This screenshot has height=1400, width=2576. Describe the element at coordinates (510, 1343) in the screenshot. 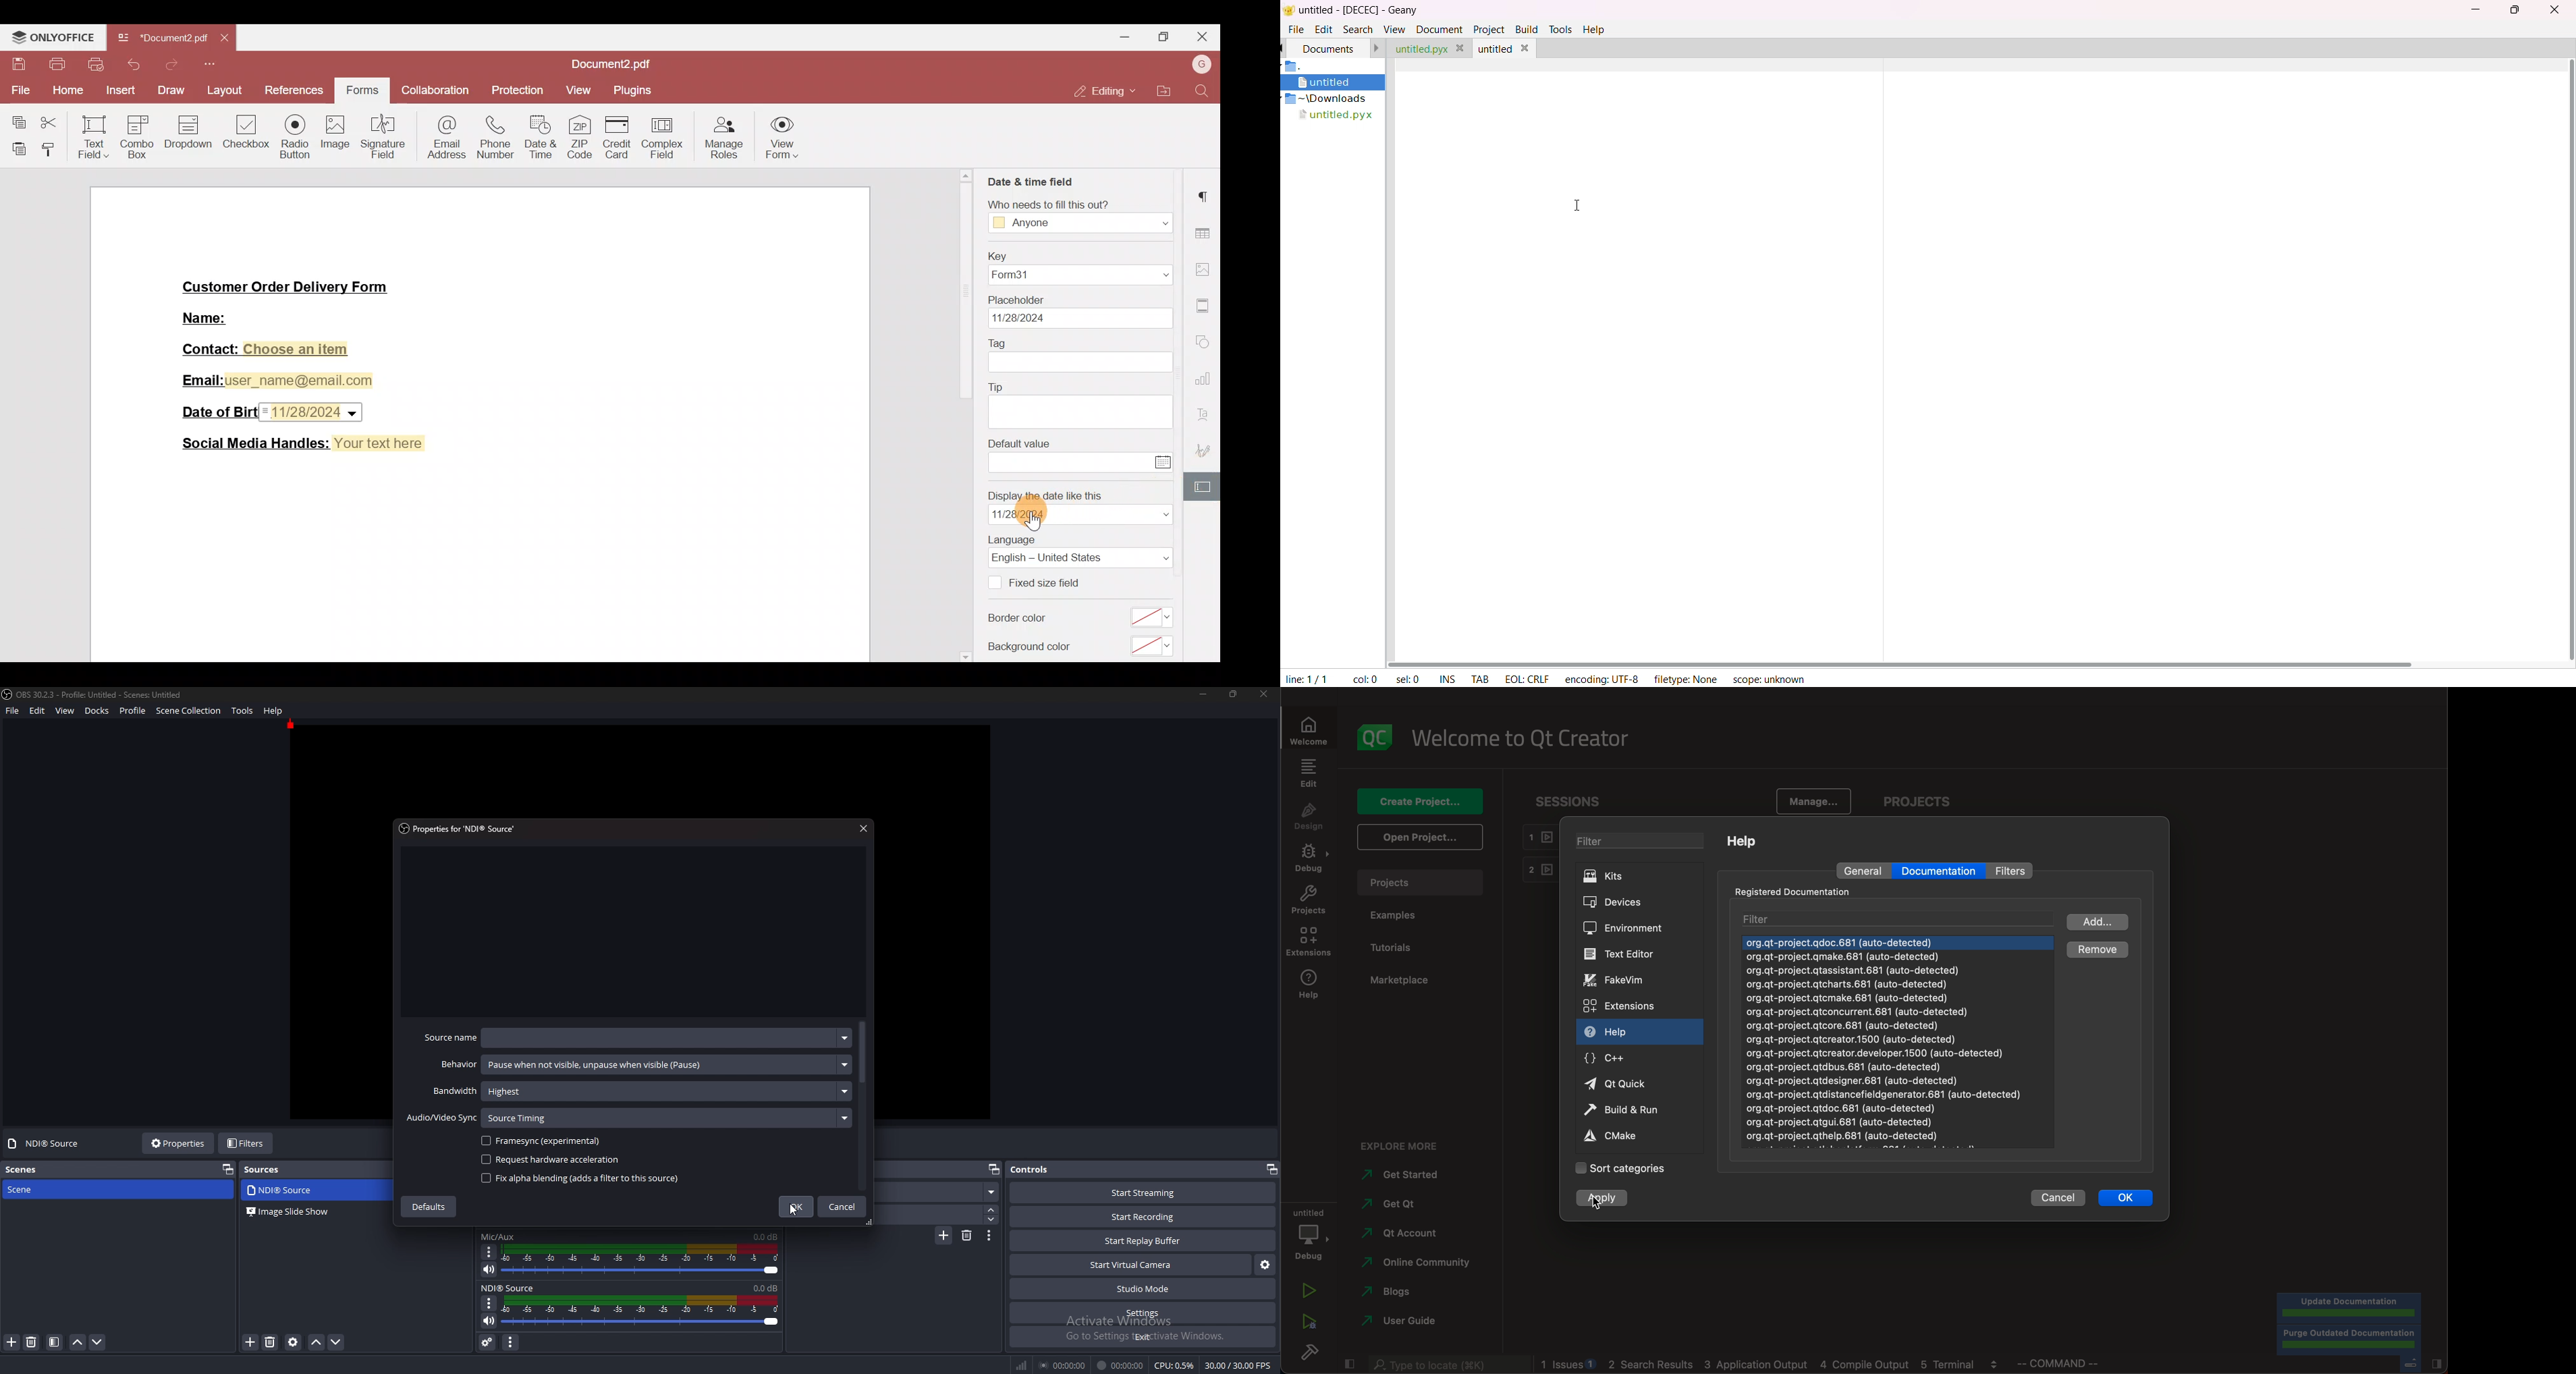

I see `audio mixer menu` at that location.